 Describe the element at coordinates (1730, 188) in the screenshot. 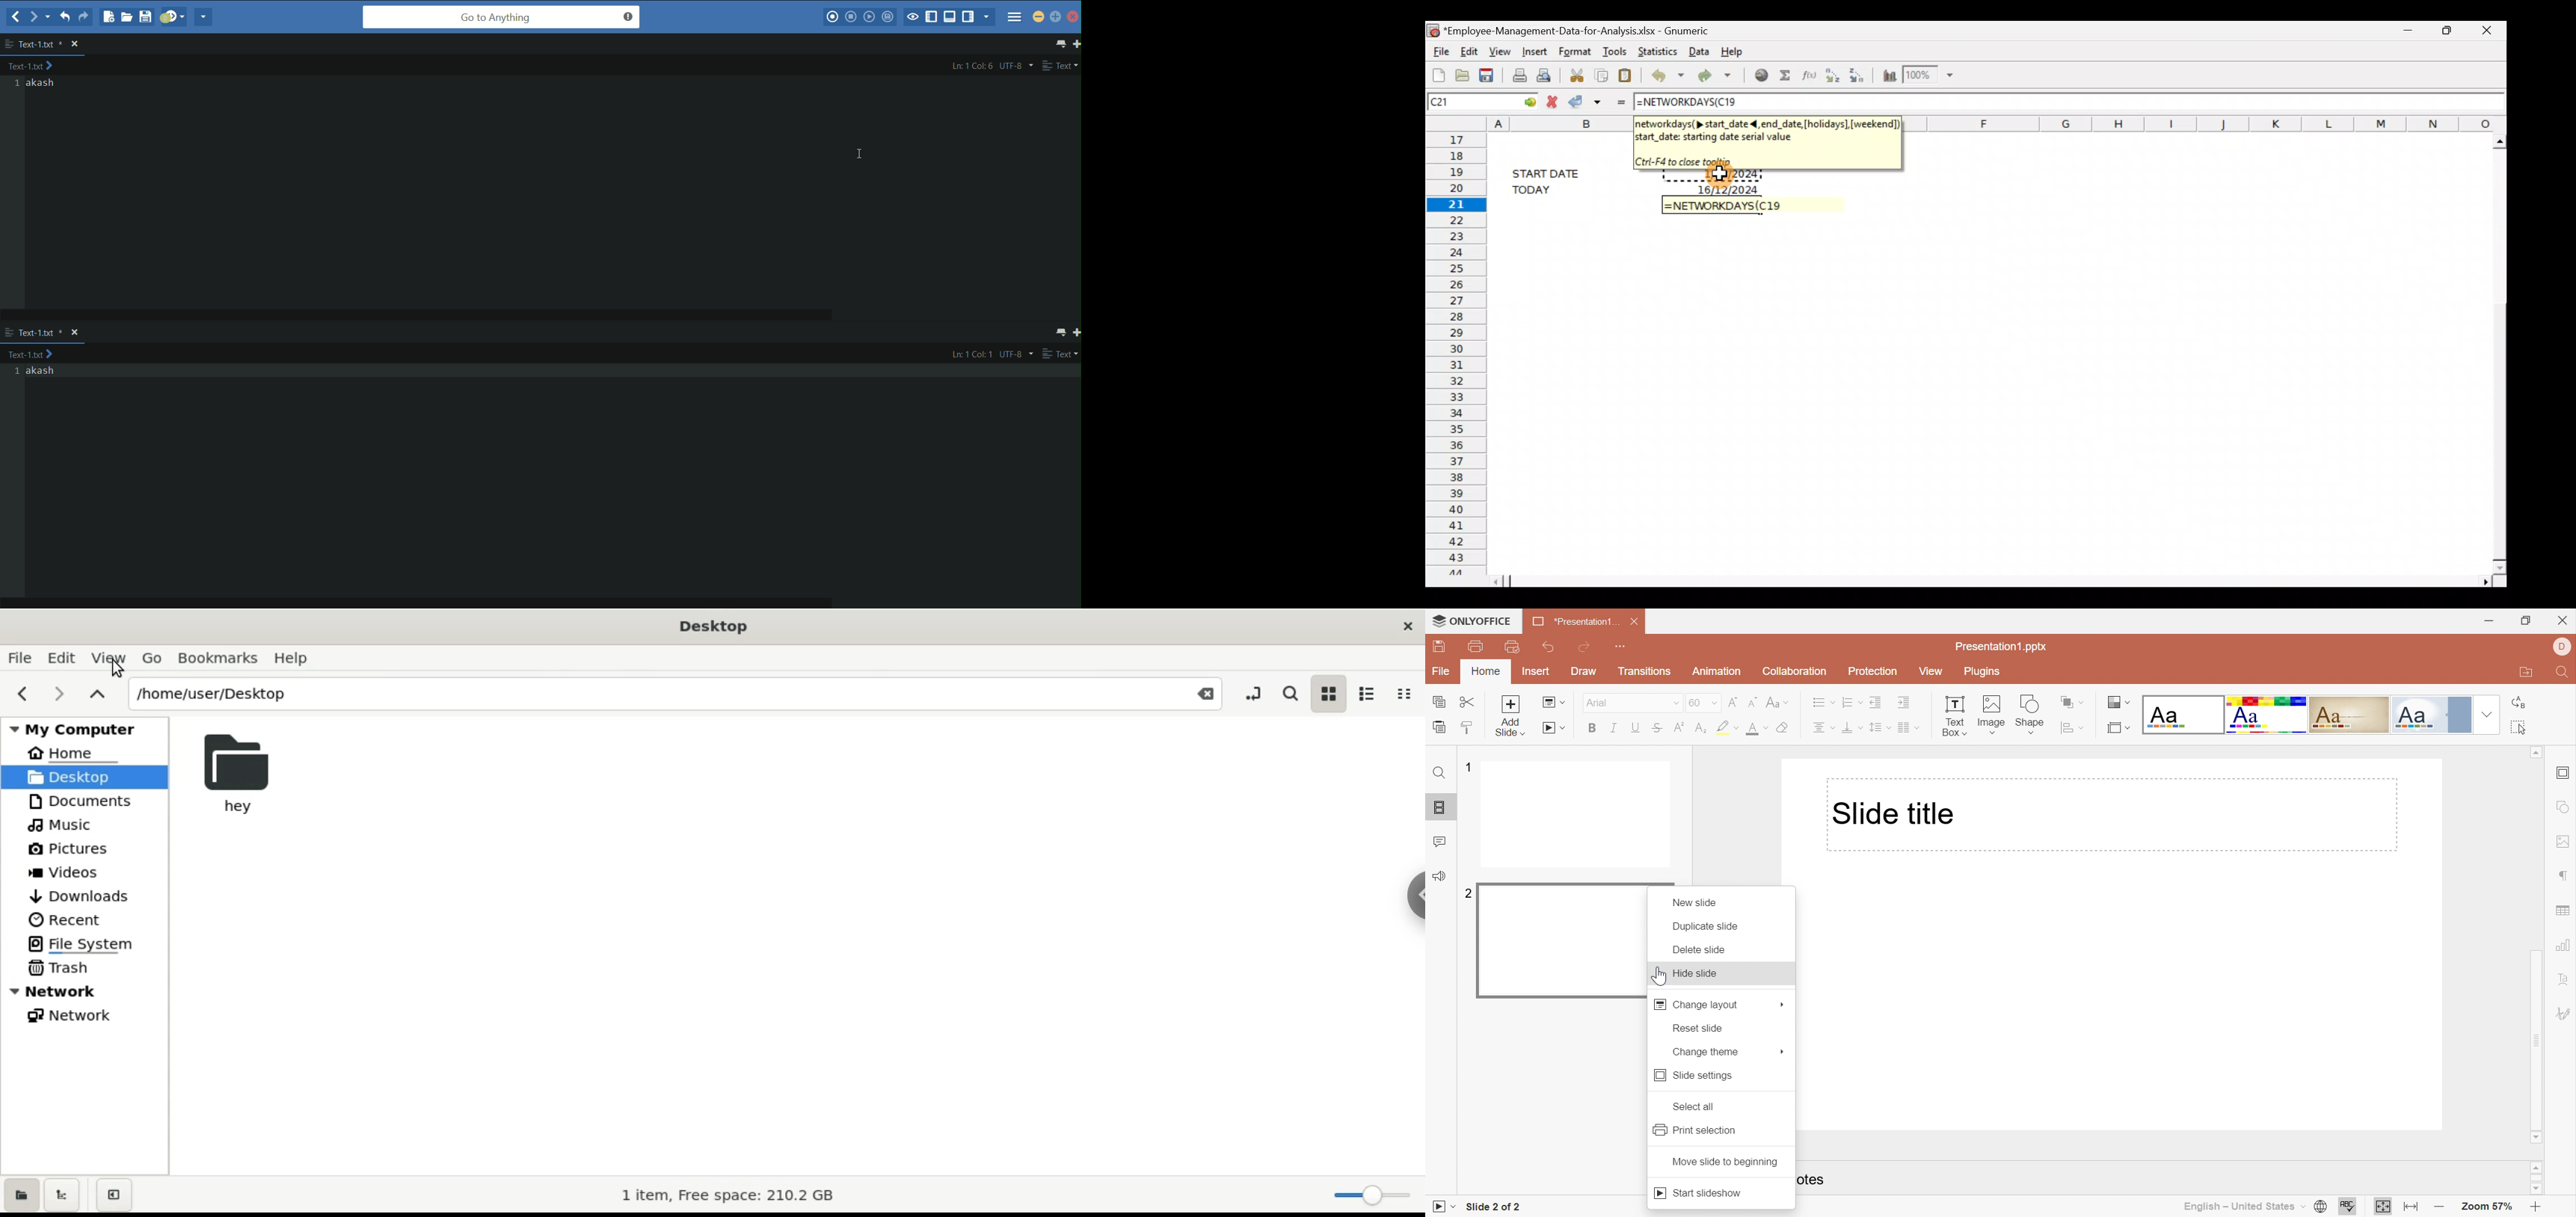

I see `16/12/2024` at that location.